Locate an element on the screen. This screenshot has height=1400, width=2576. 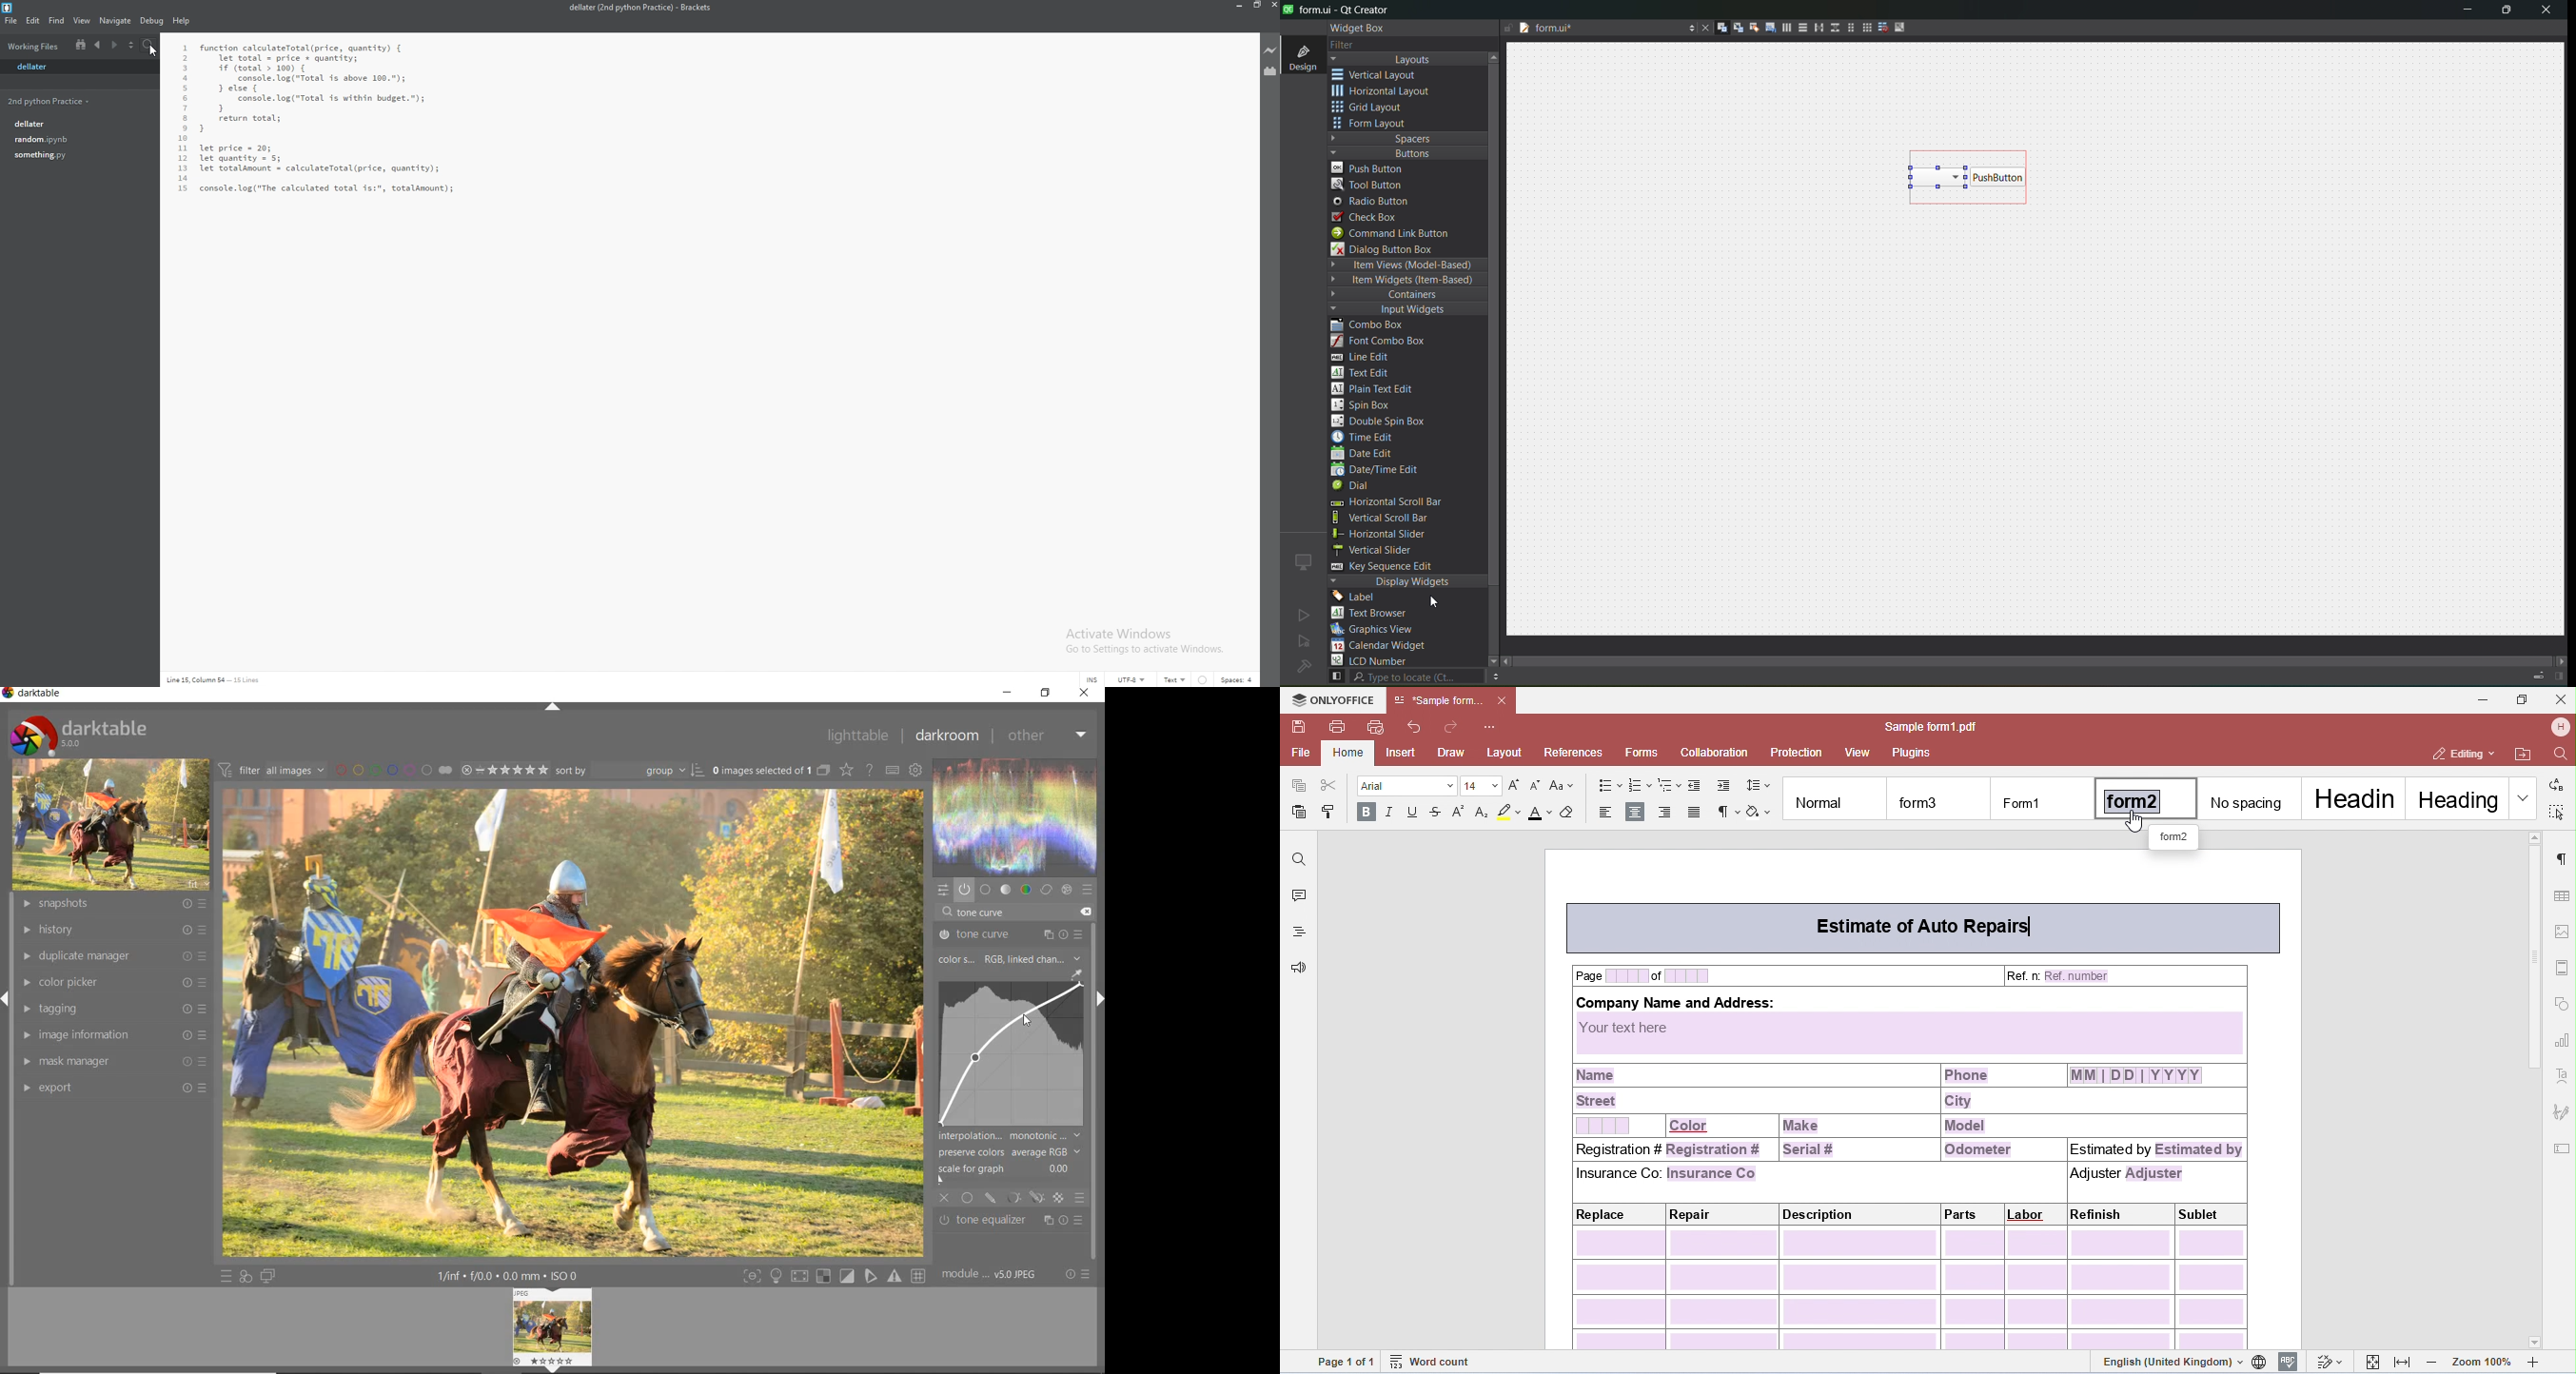
maximize is located at coordinates (2508, 12).